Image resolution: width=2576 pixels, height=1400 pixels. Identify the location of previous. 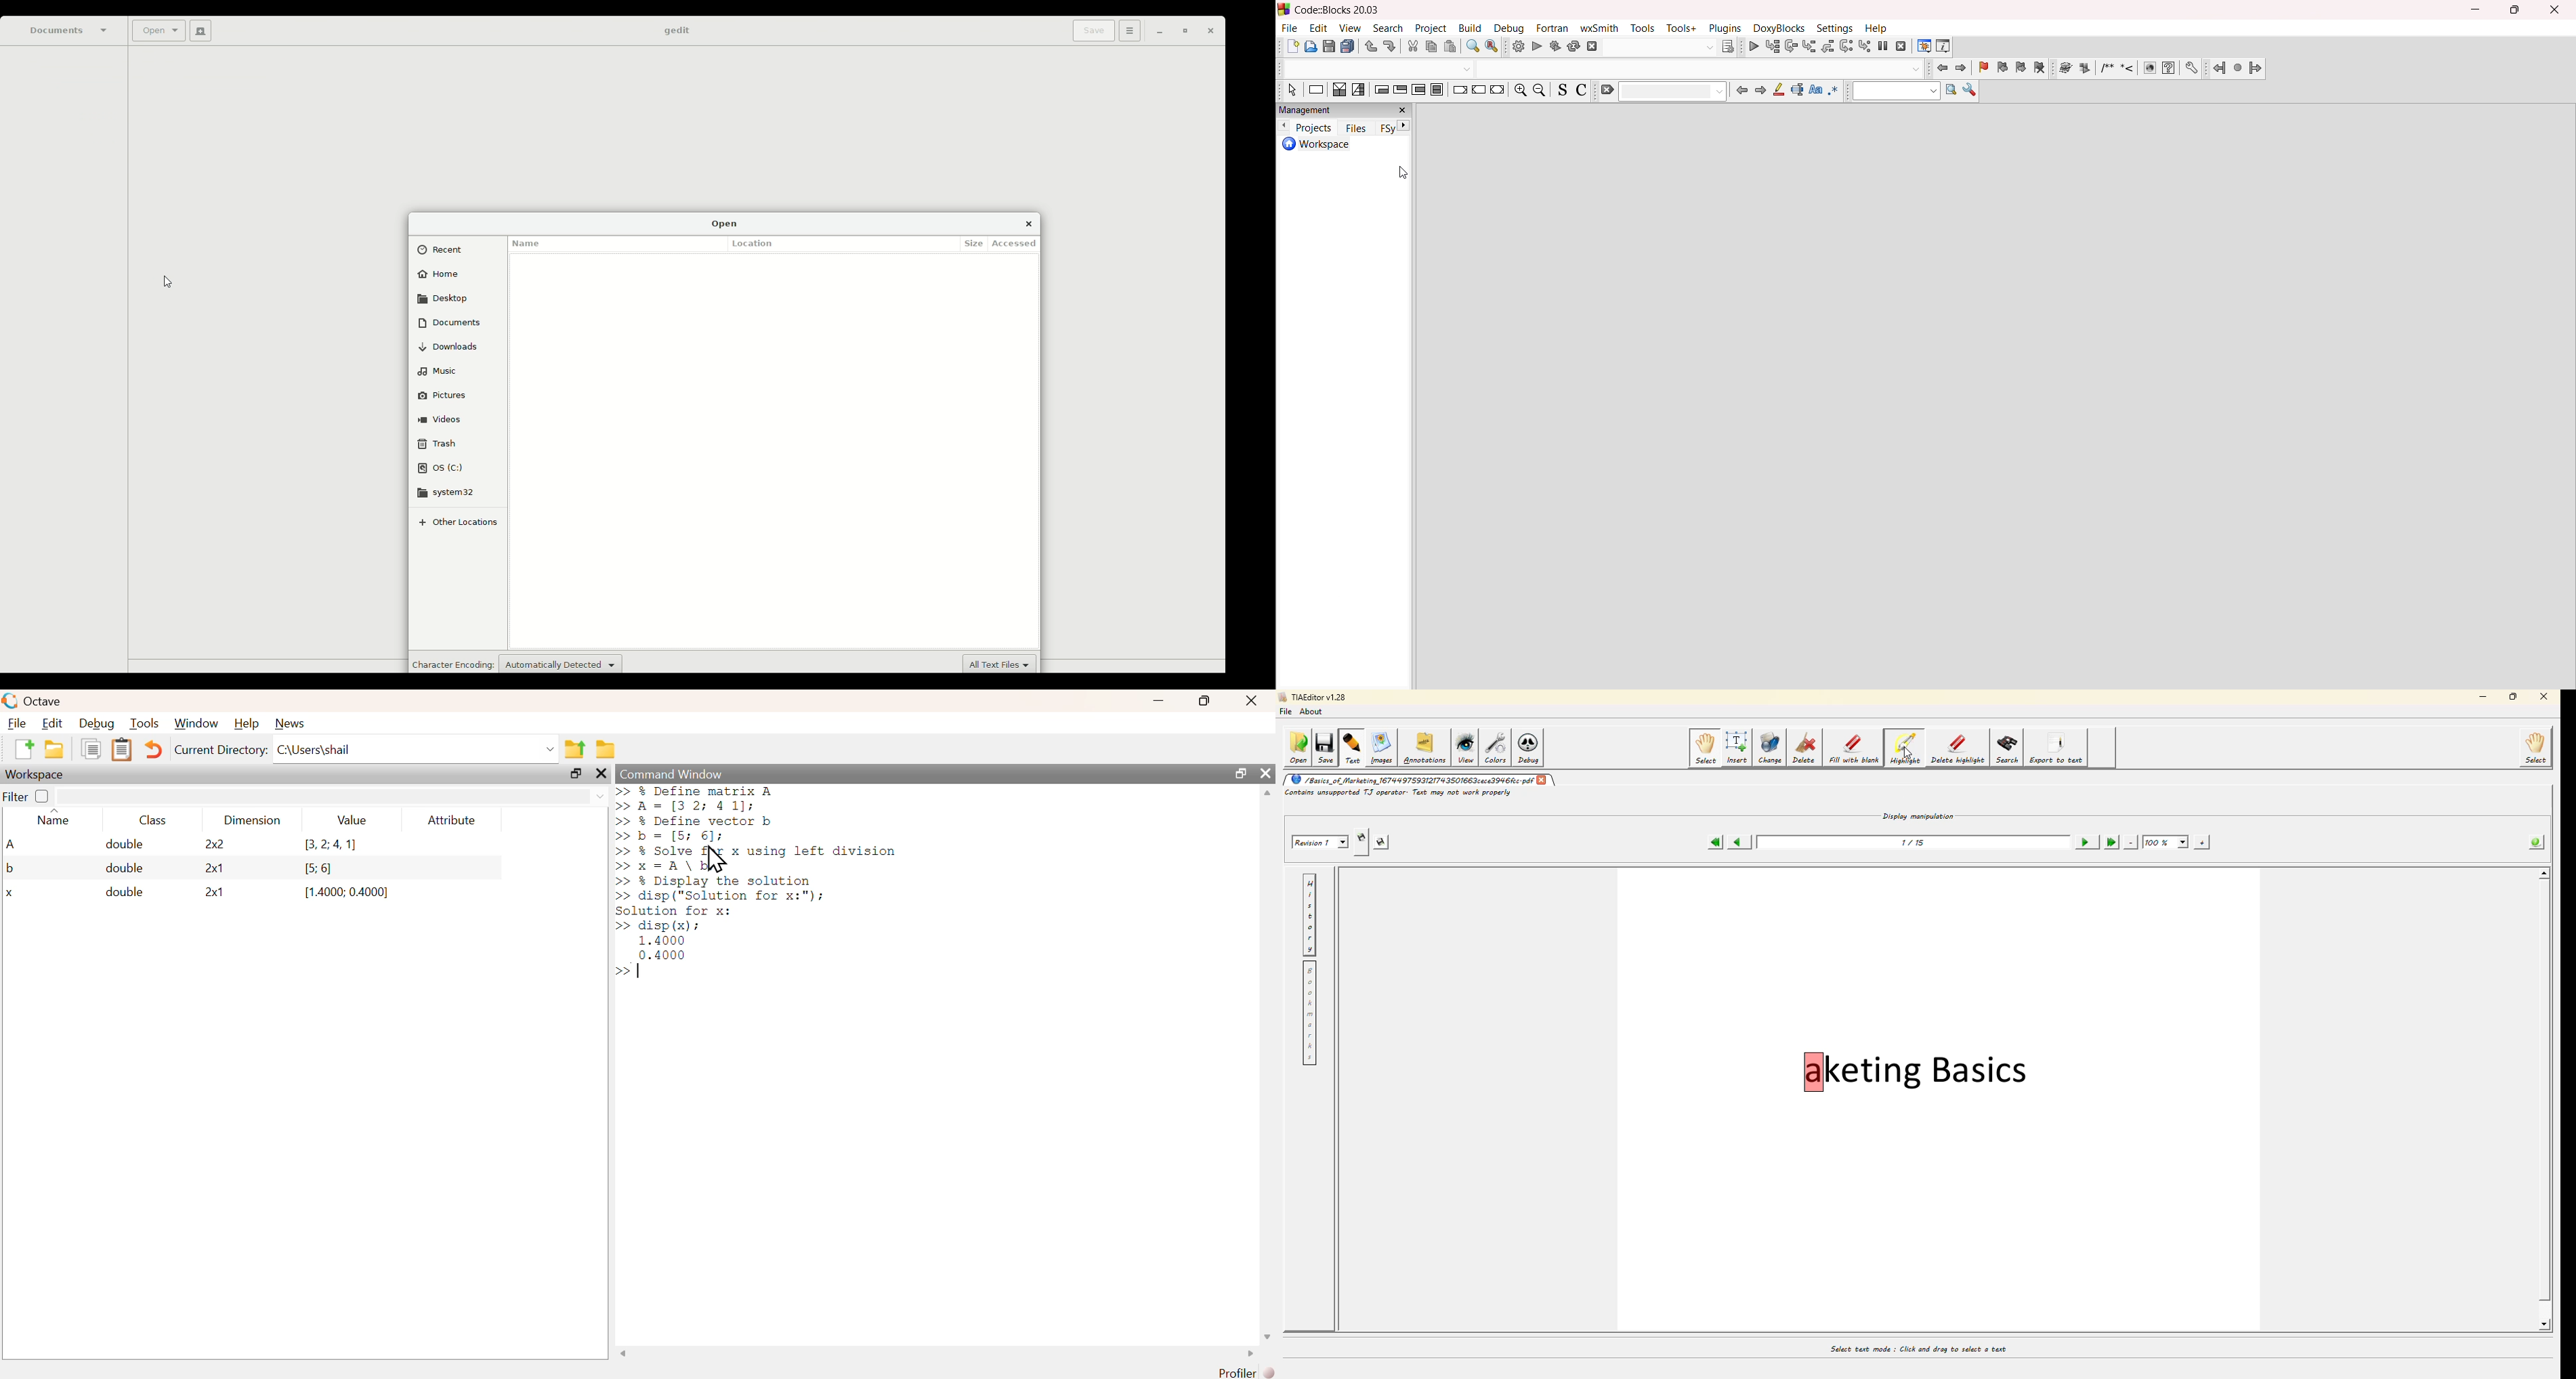
(1284, 127).